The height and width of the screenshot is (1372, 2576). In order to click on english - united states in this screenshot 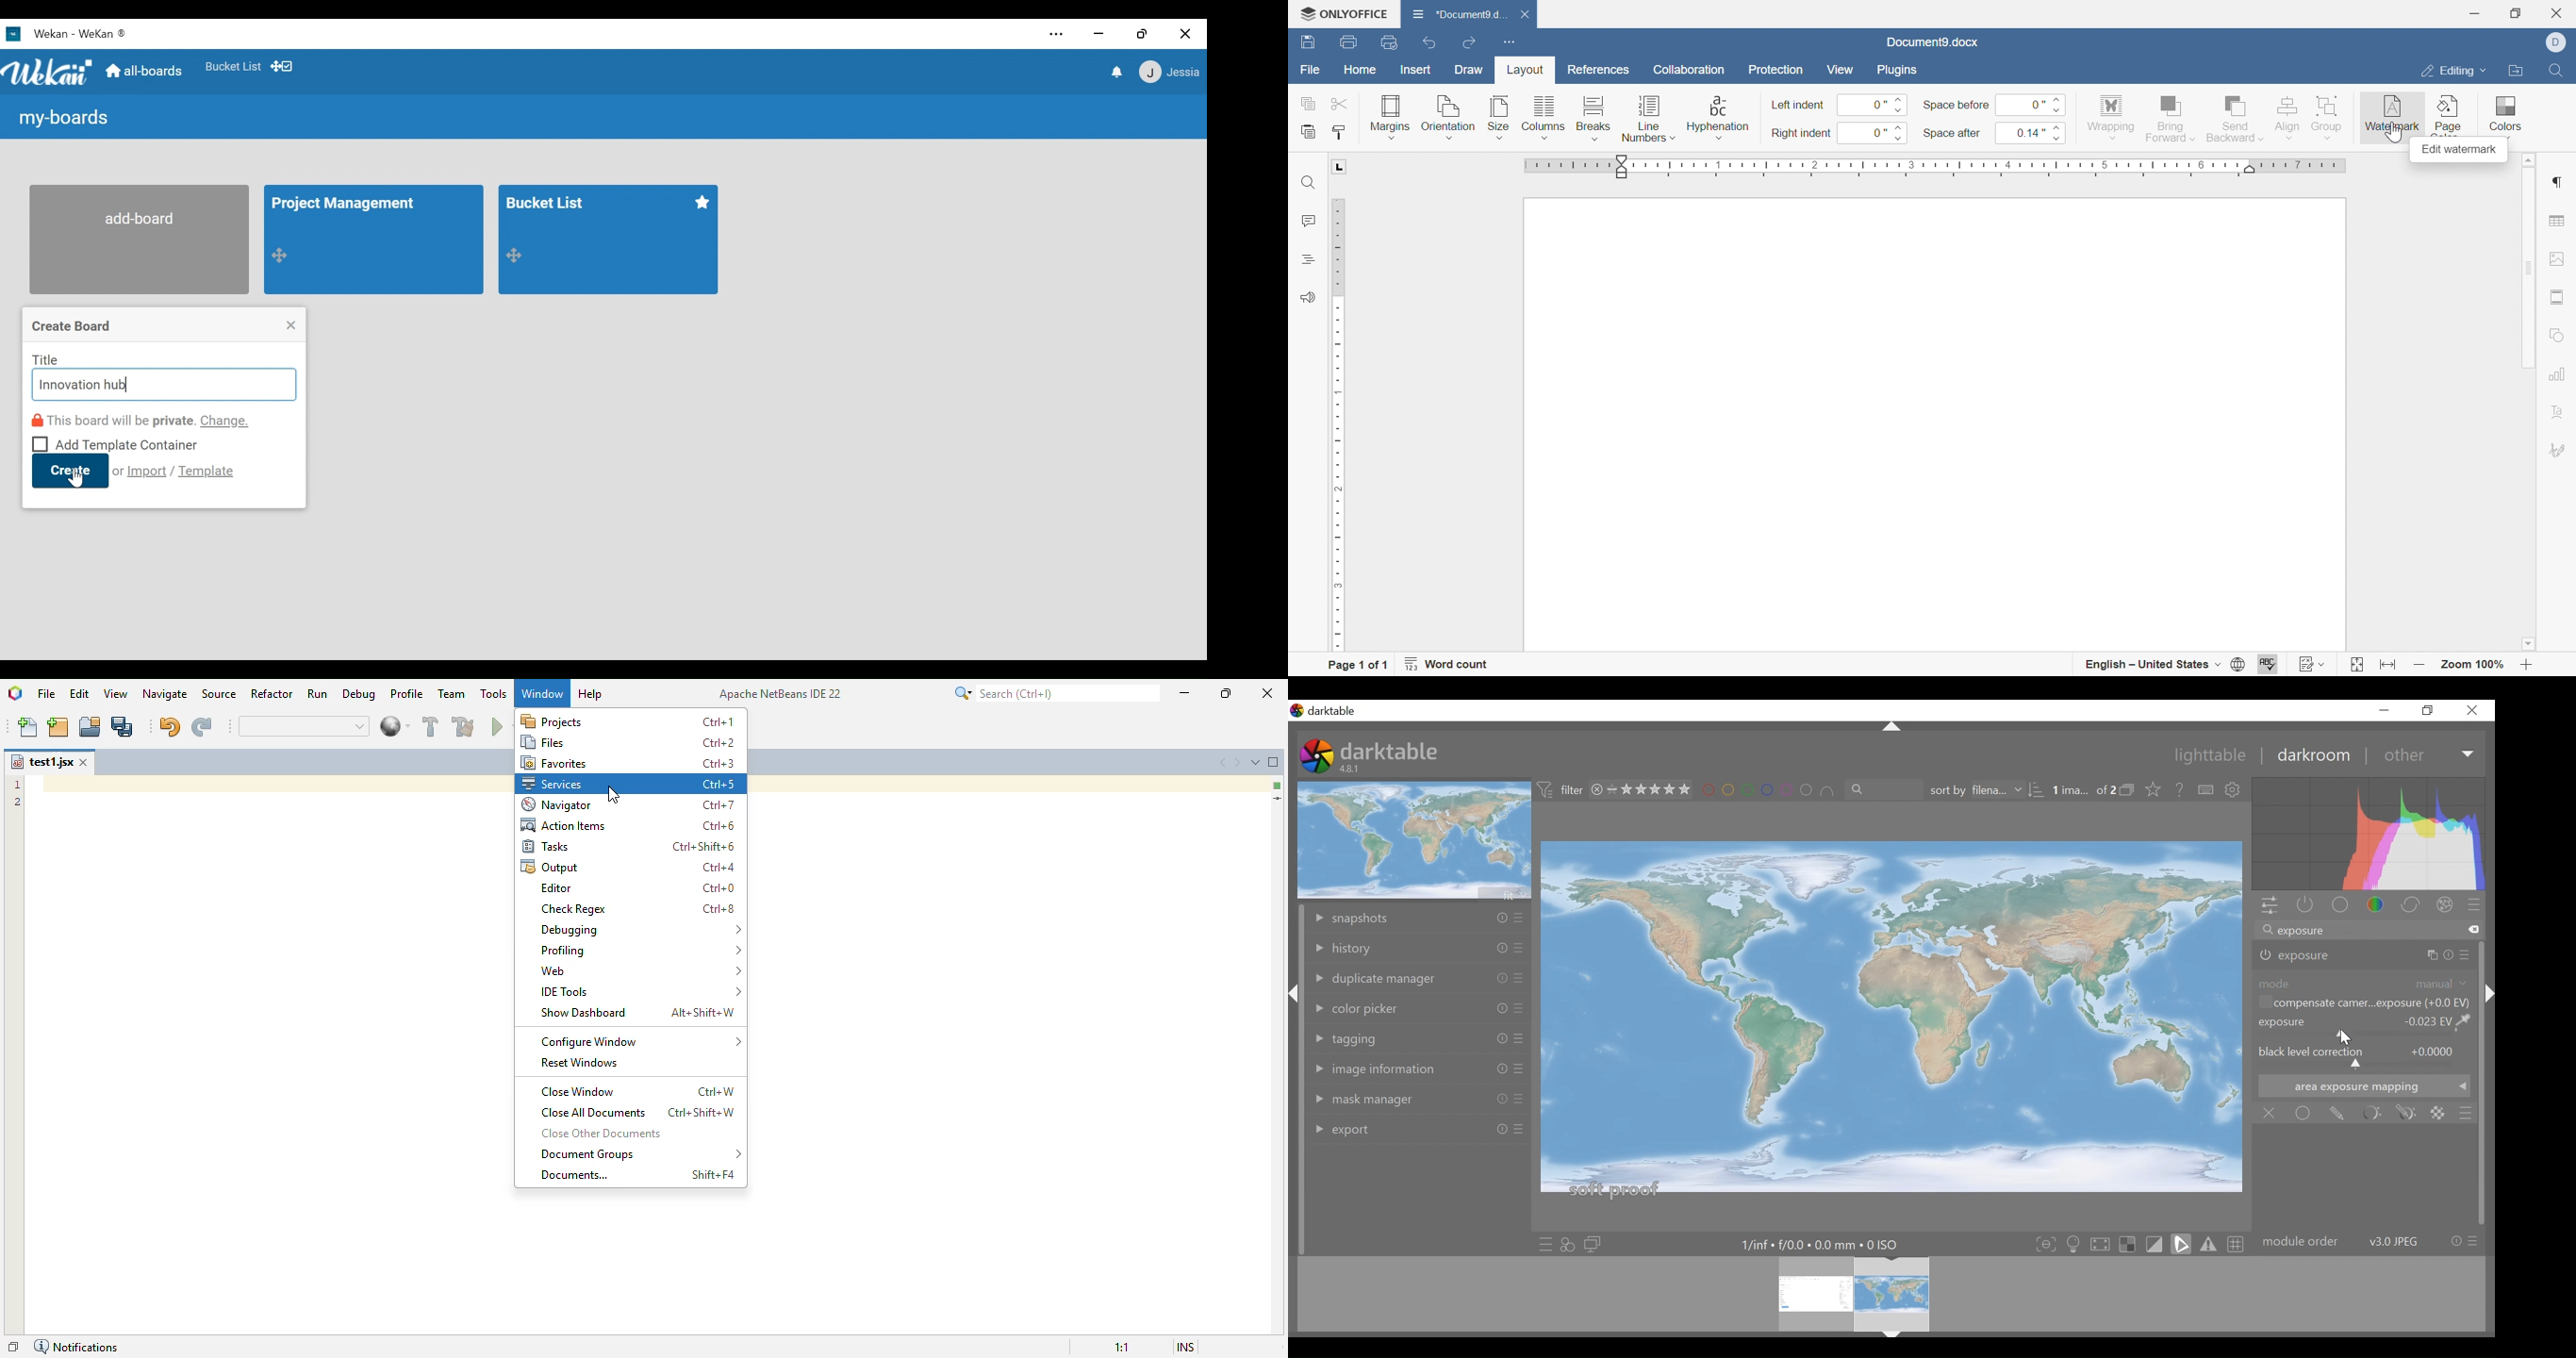, I will do `click(2151, 665)`.